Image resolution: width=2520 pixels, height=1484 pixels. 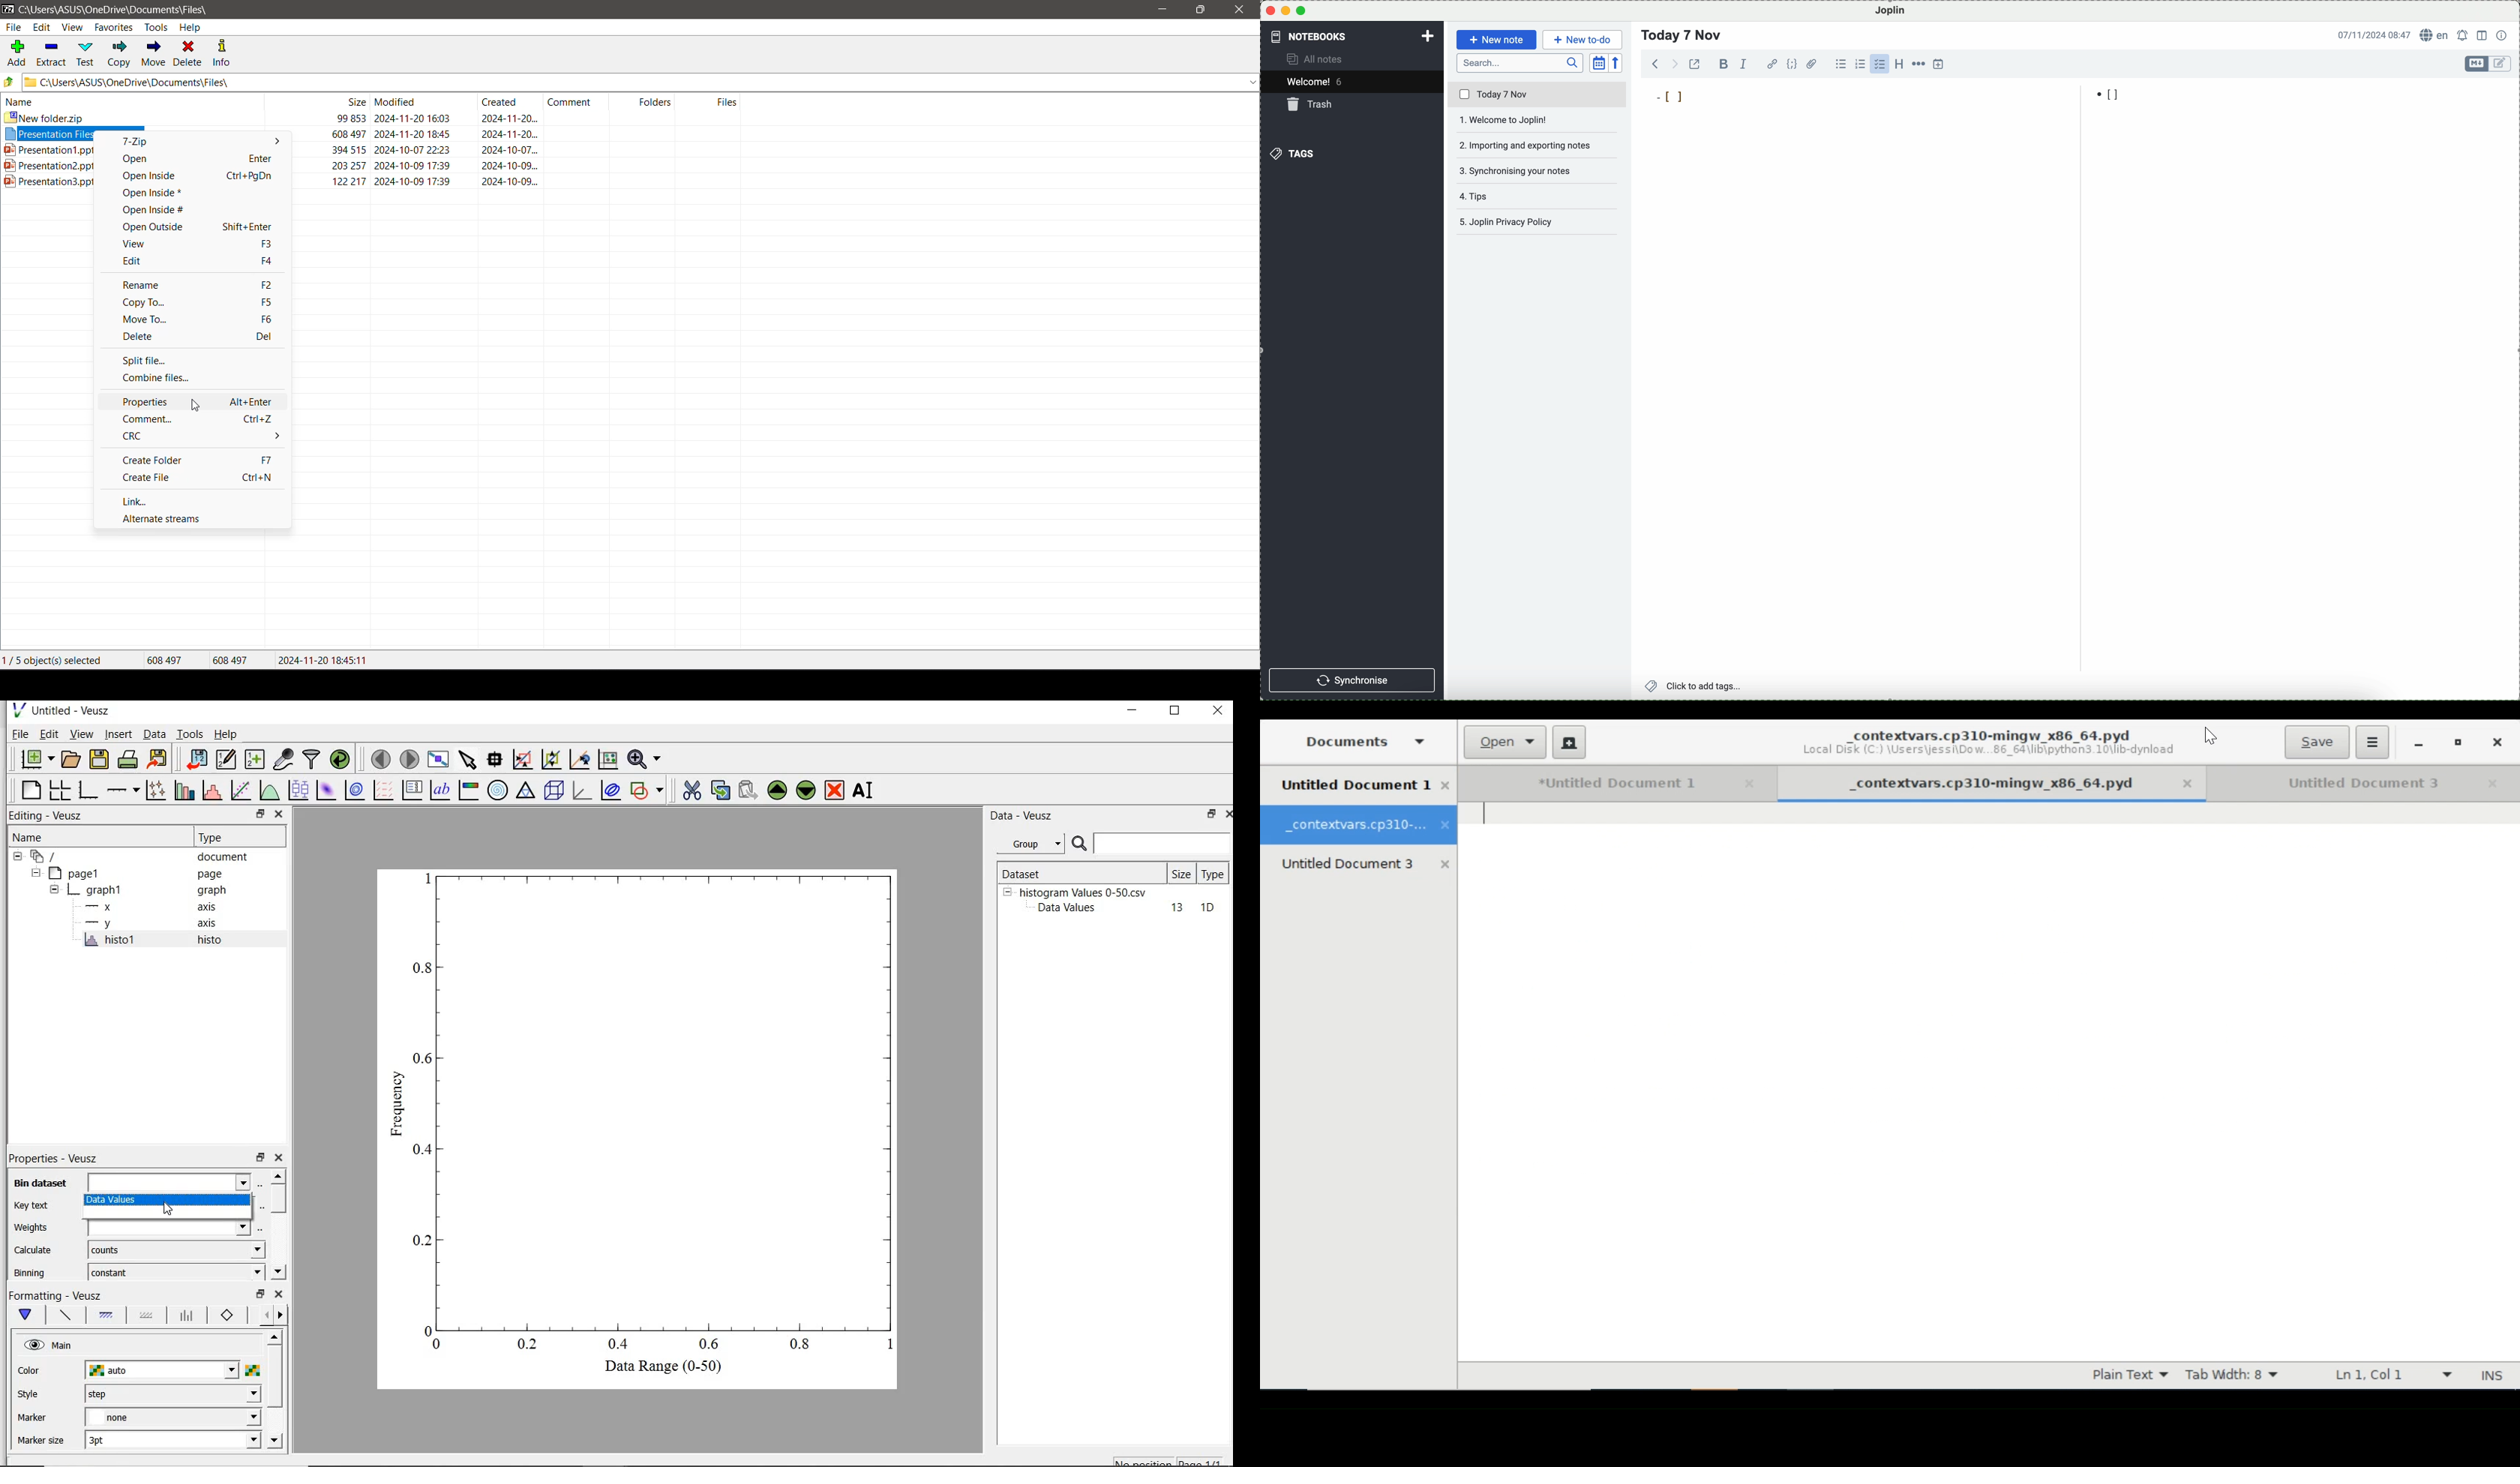 What do you see at coordinates (1792, 63) in the screenshot?
I see `code` at bounding box center [1792, 63].